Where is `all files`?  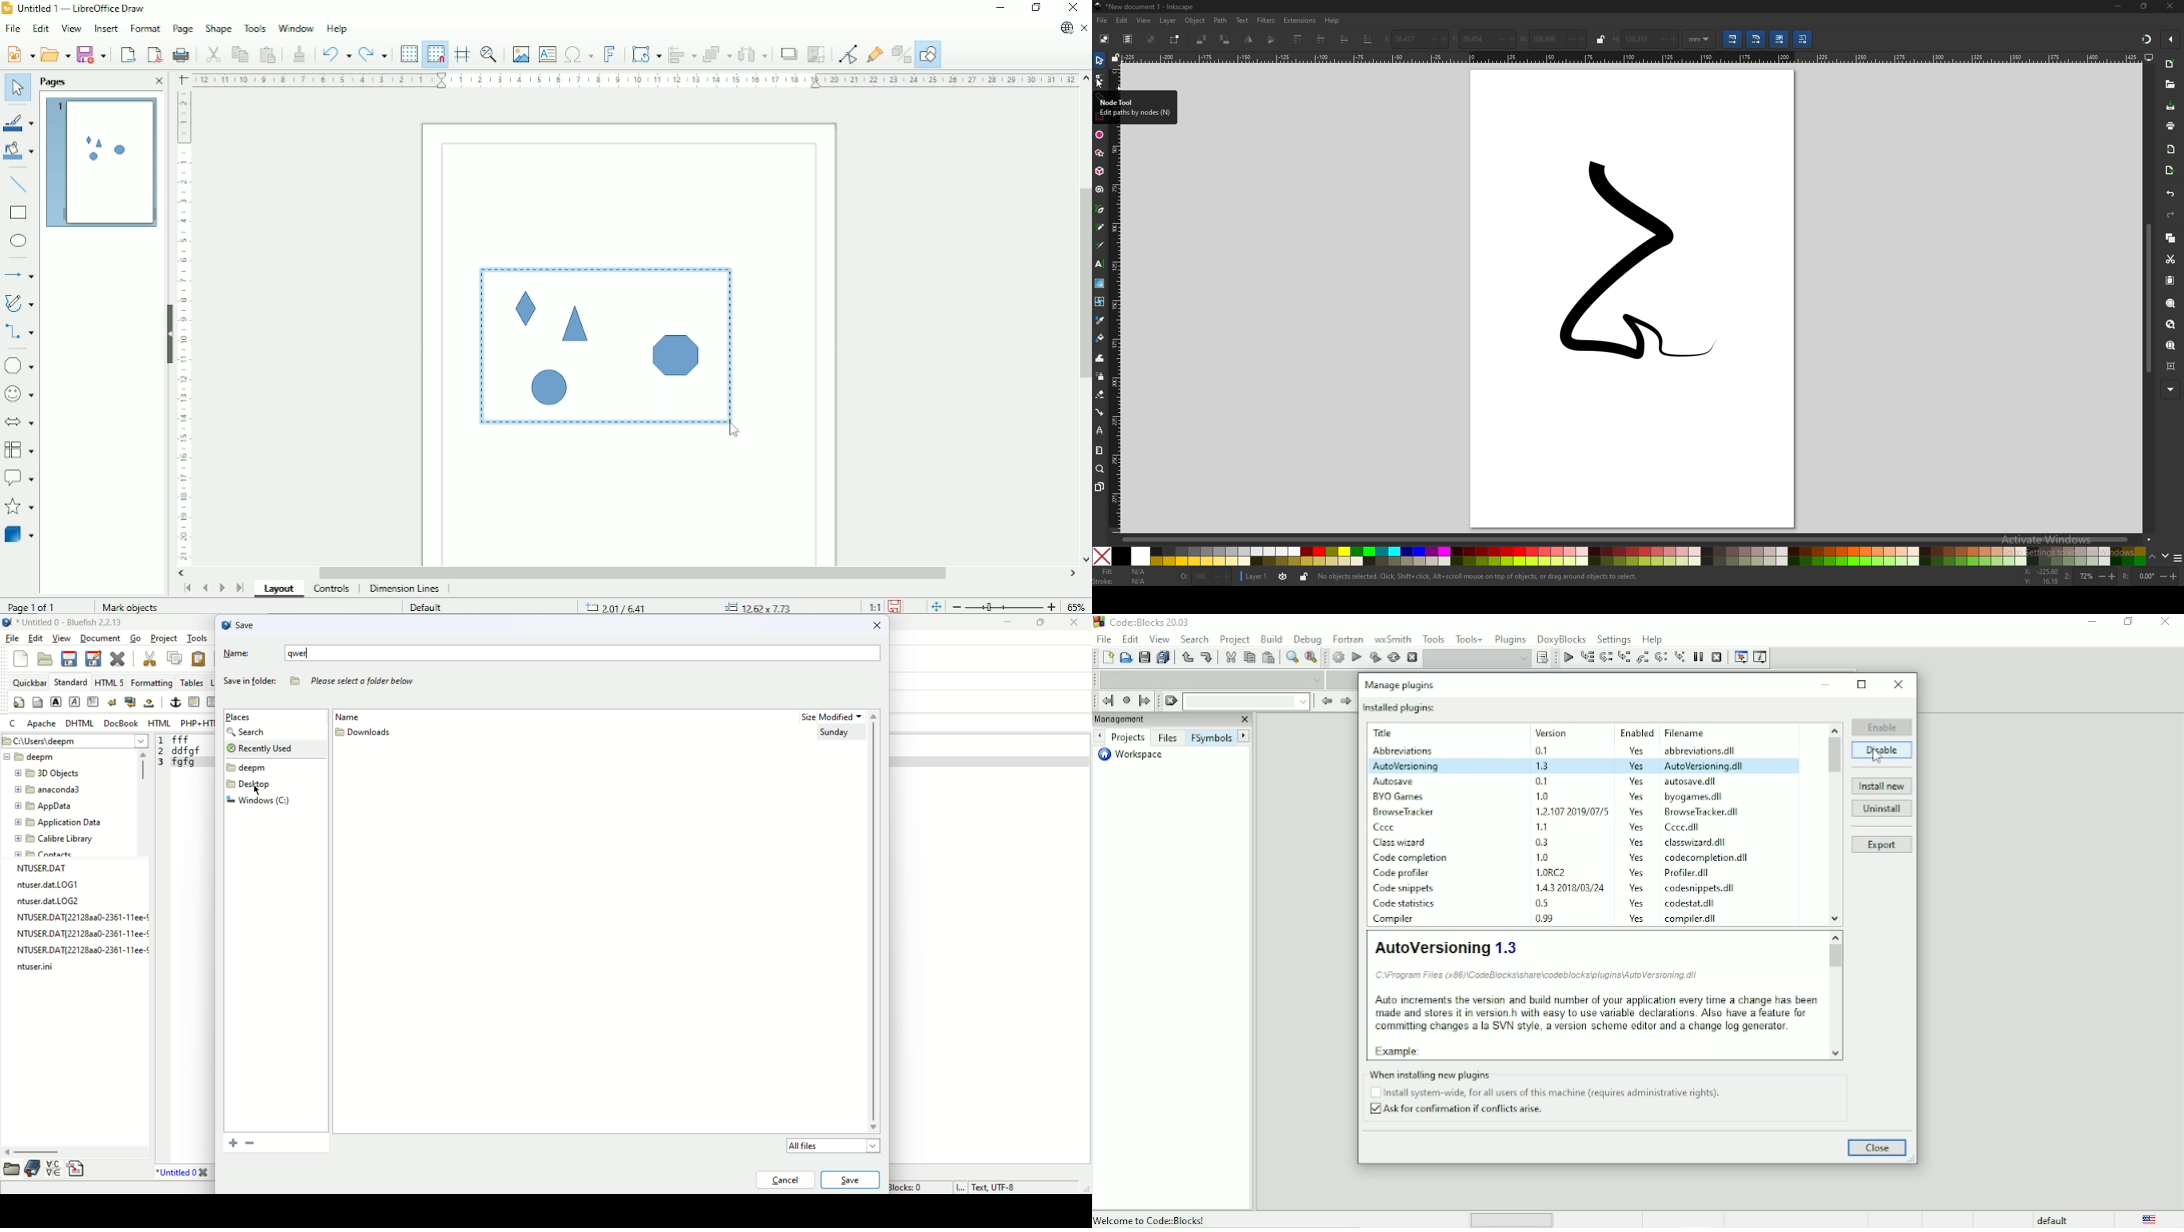 all files is located at coordinates (830, 1146).